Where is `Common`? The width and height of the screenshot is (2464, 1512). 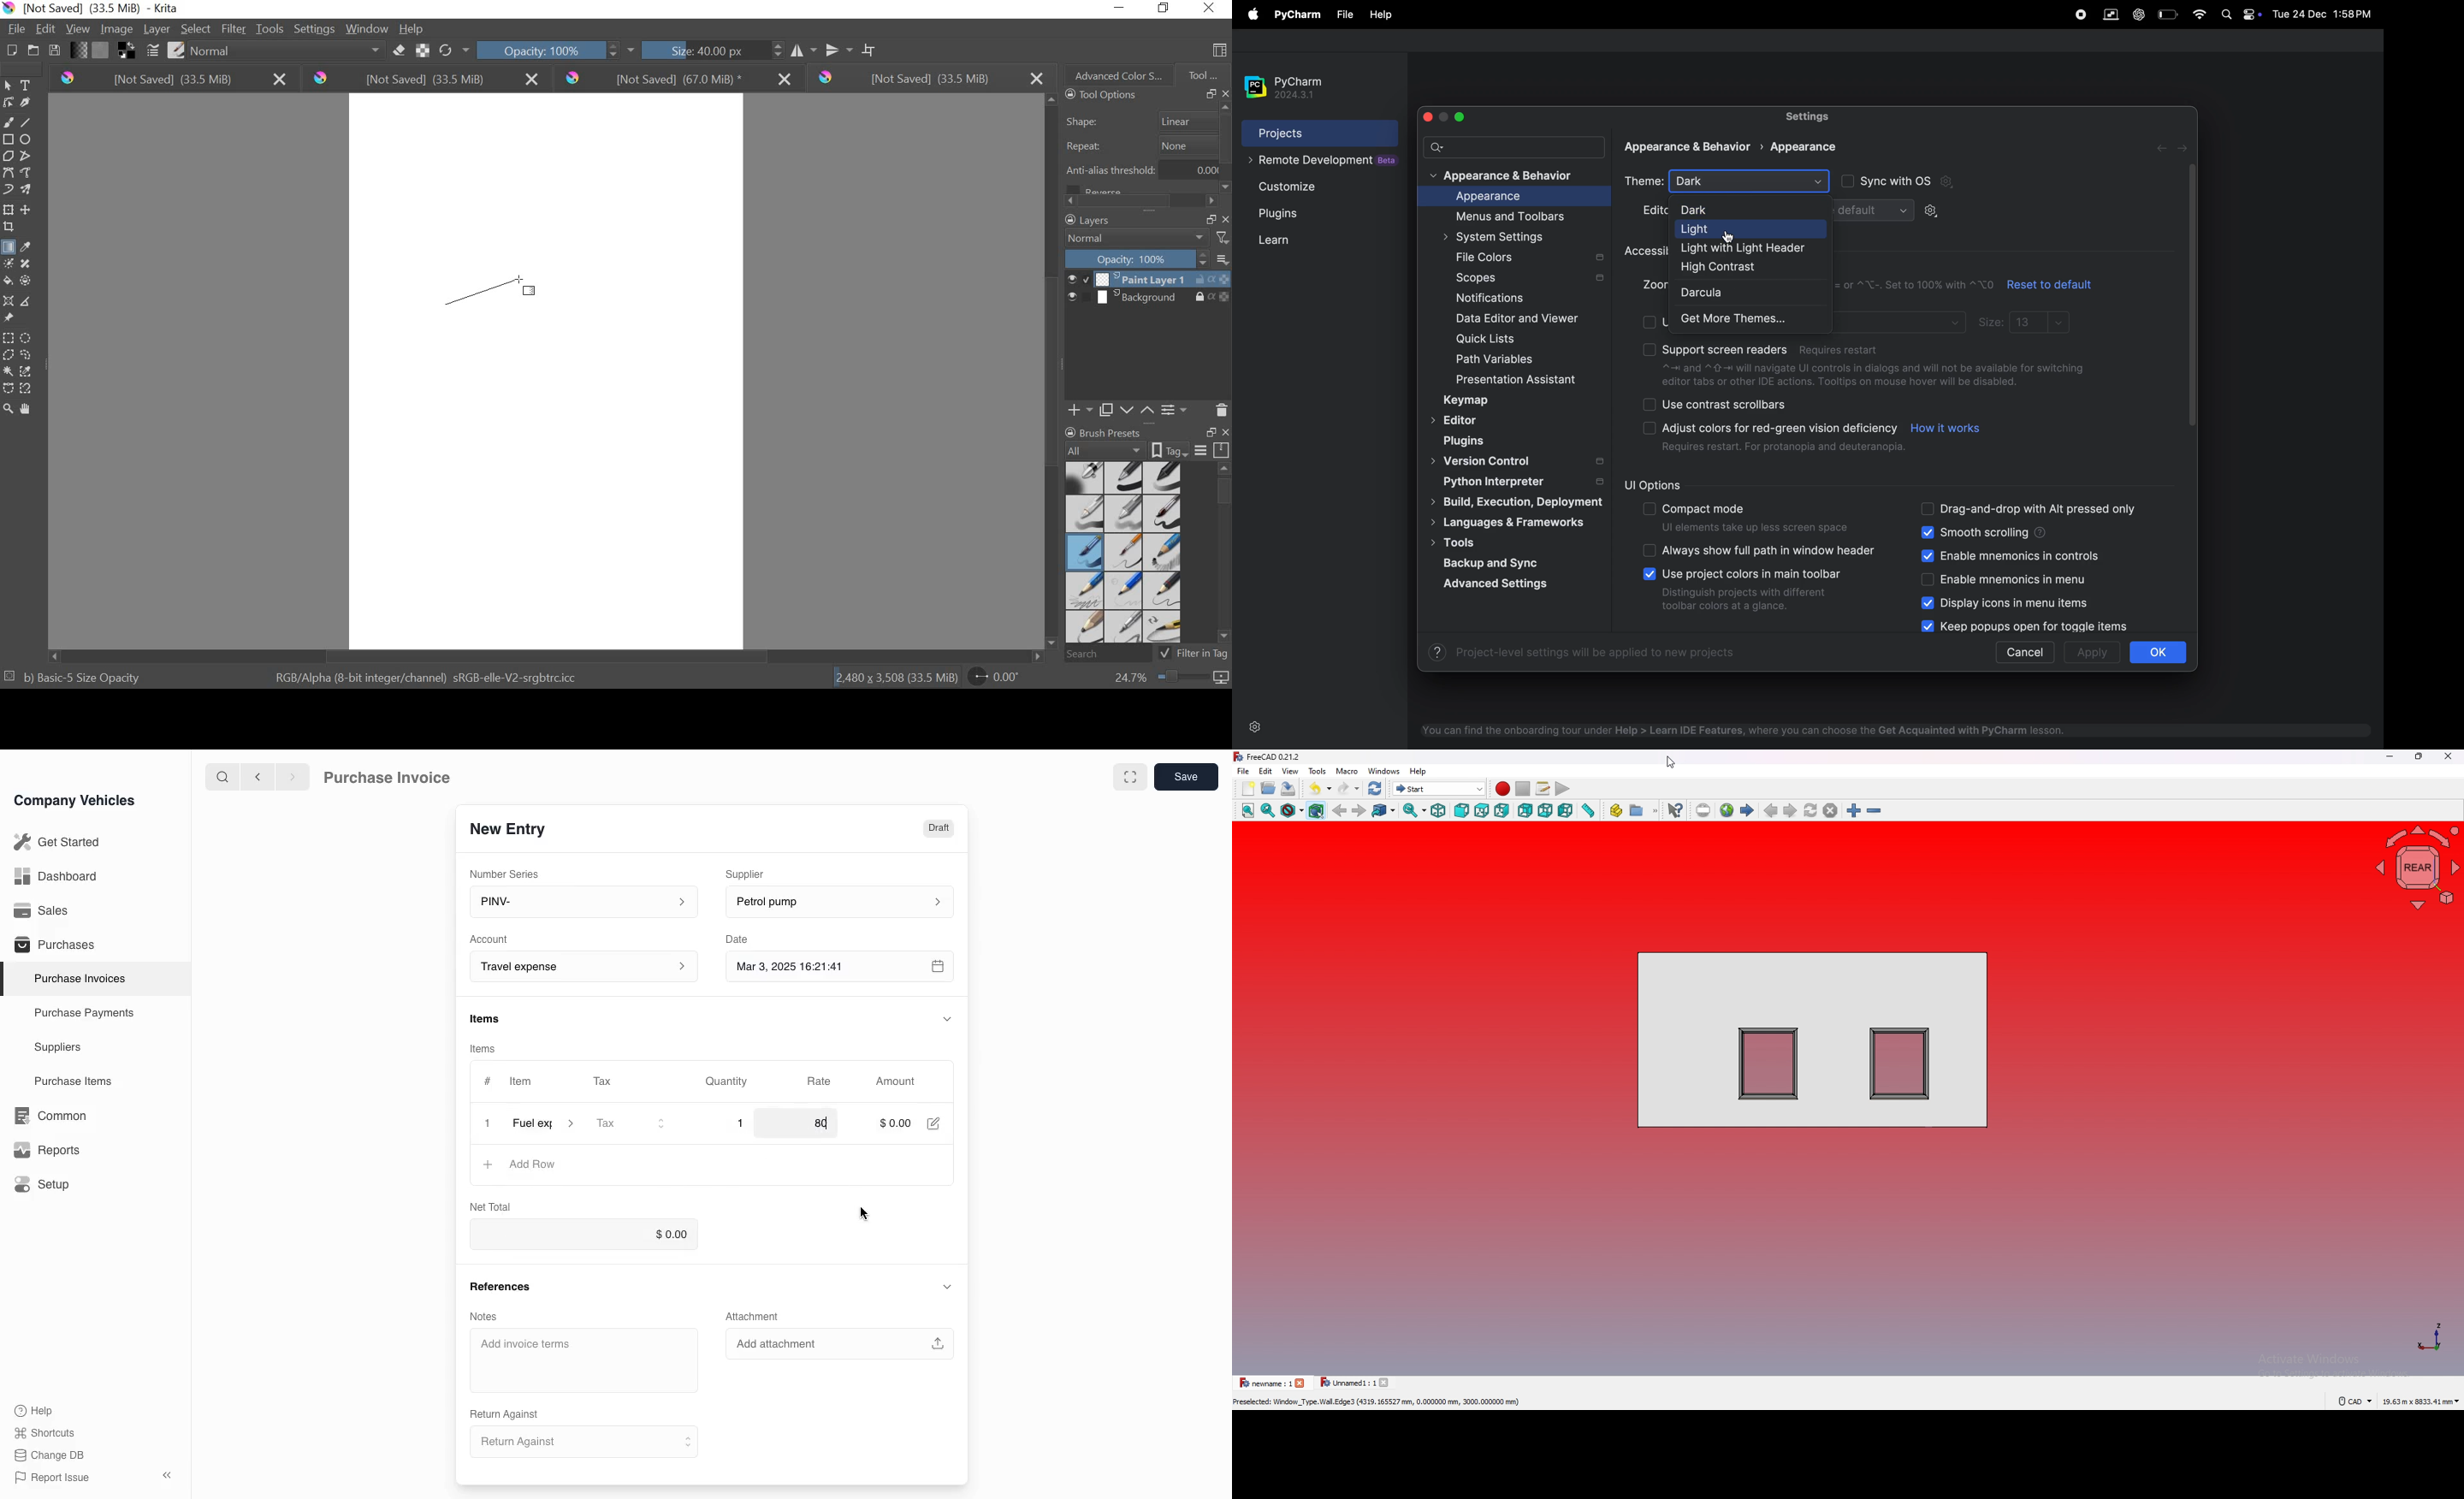
Common is located at coordinates (46, 1116).